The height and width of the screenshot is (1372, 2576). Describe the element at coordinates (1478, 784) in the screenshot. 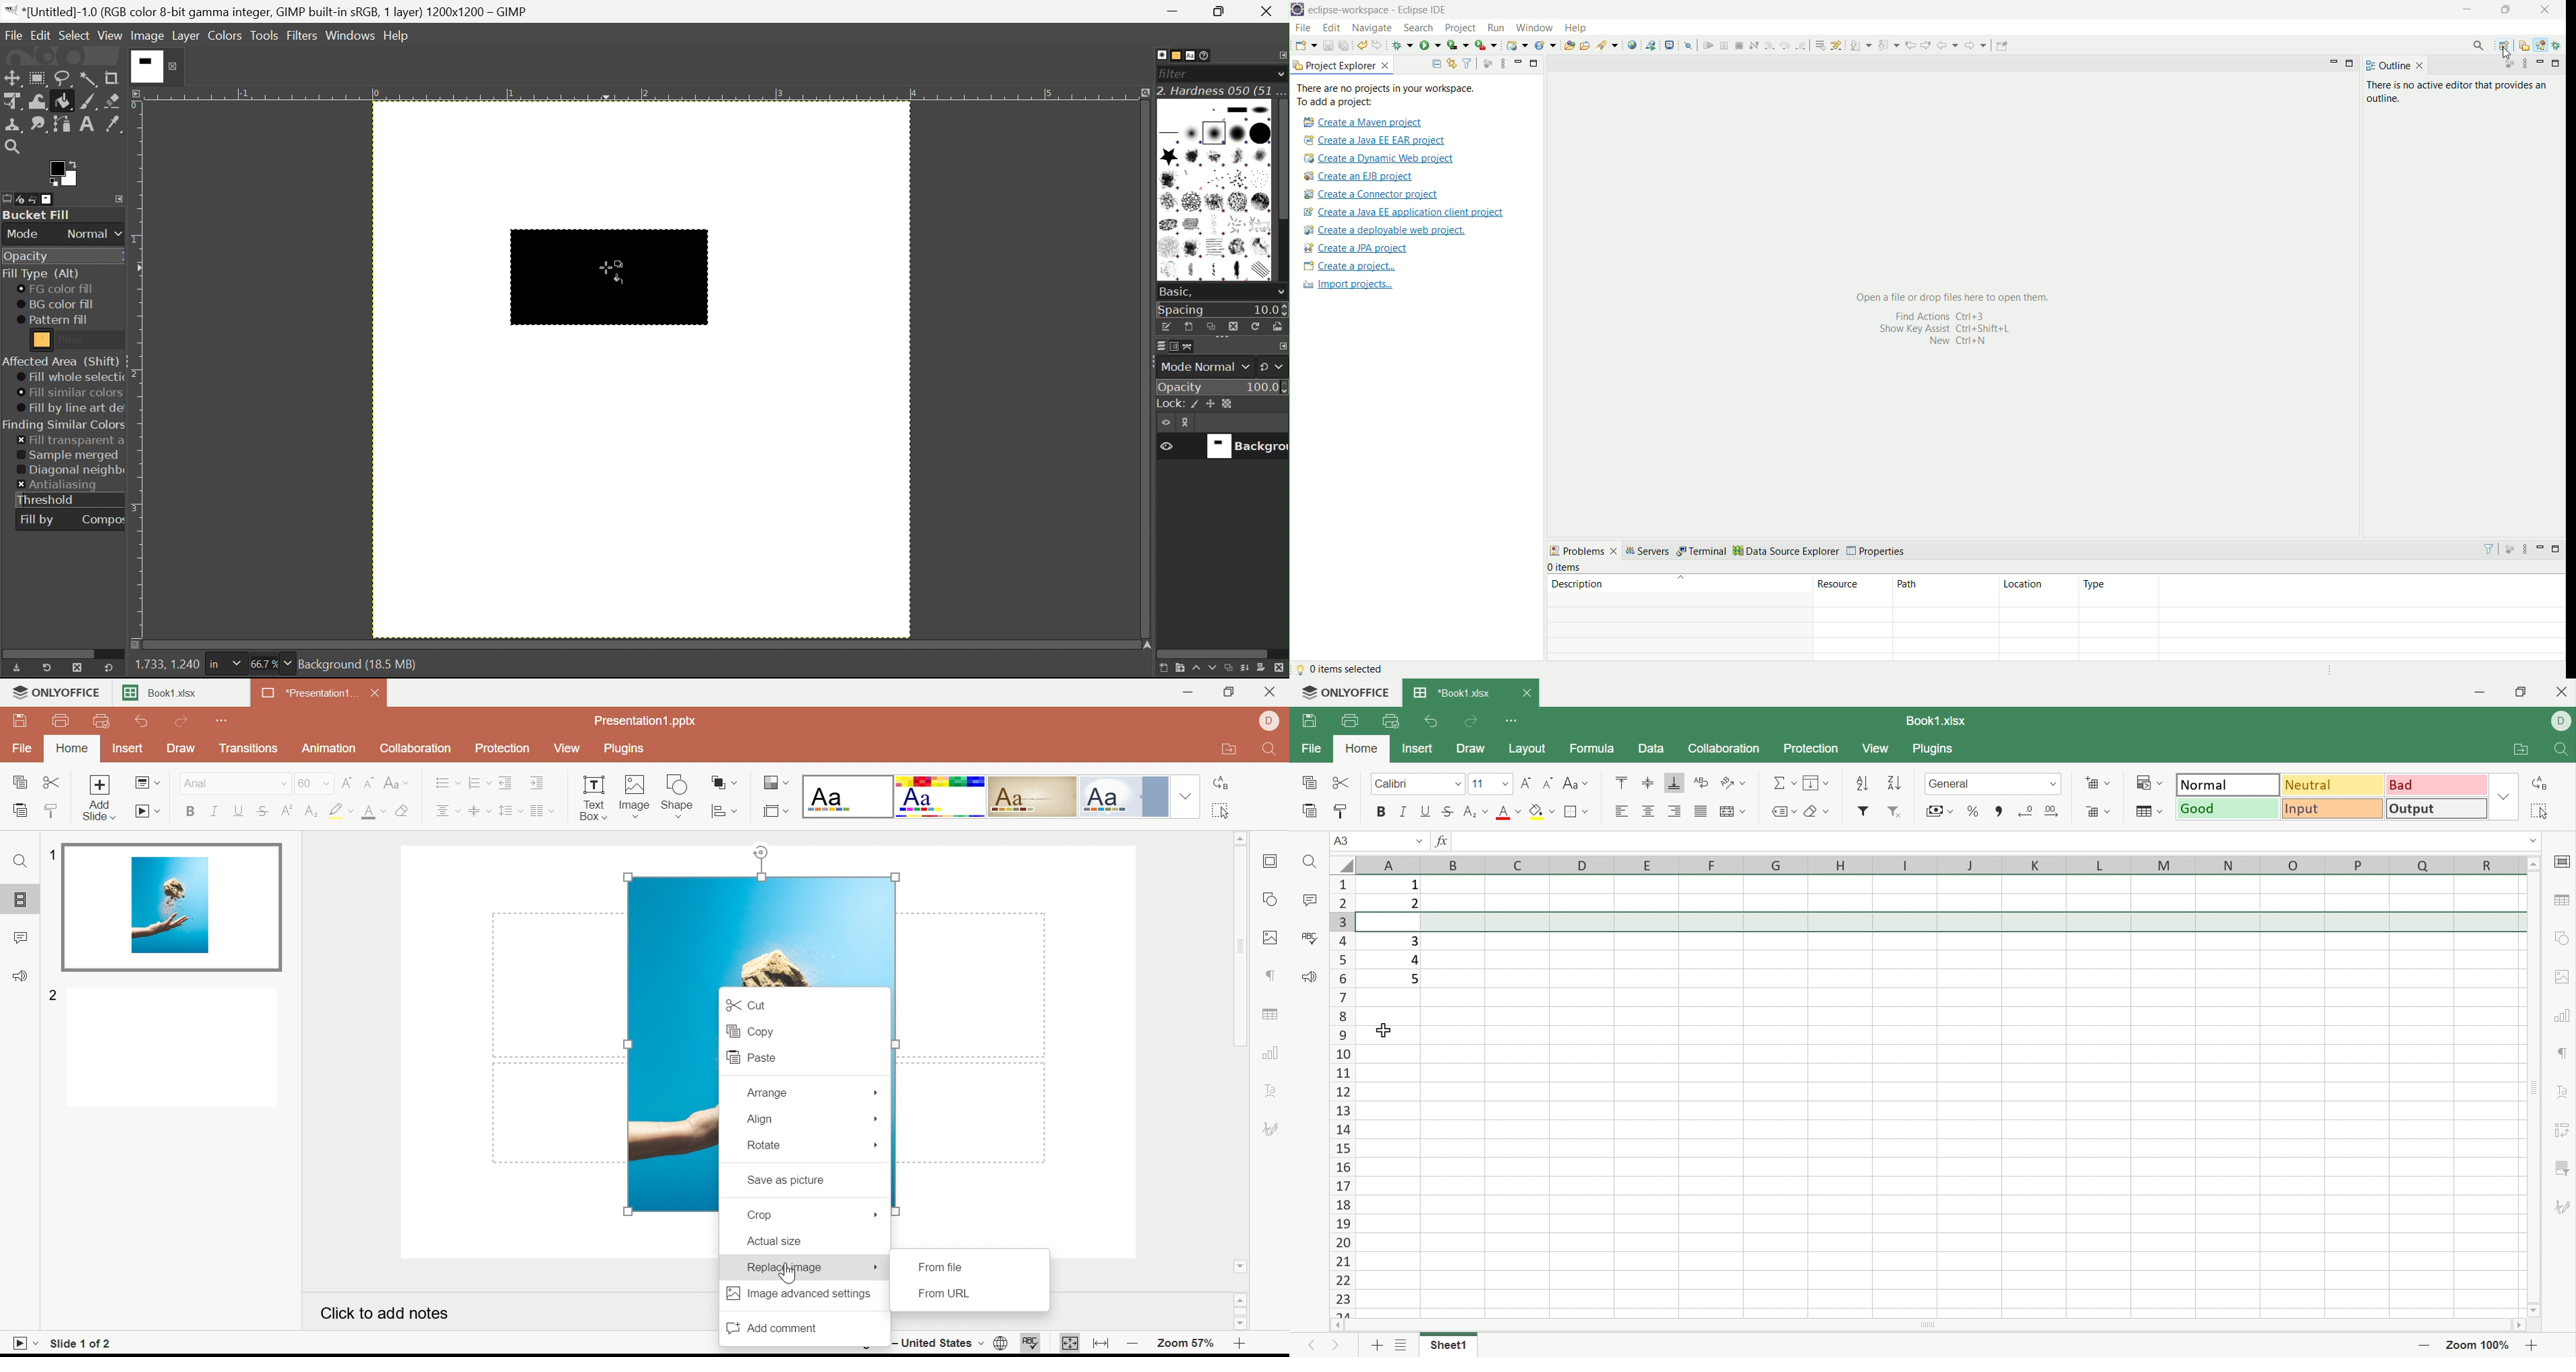

I see `11` at that location.